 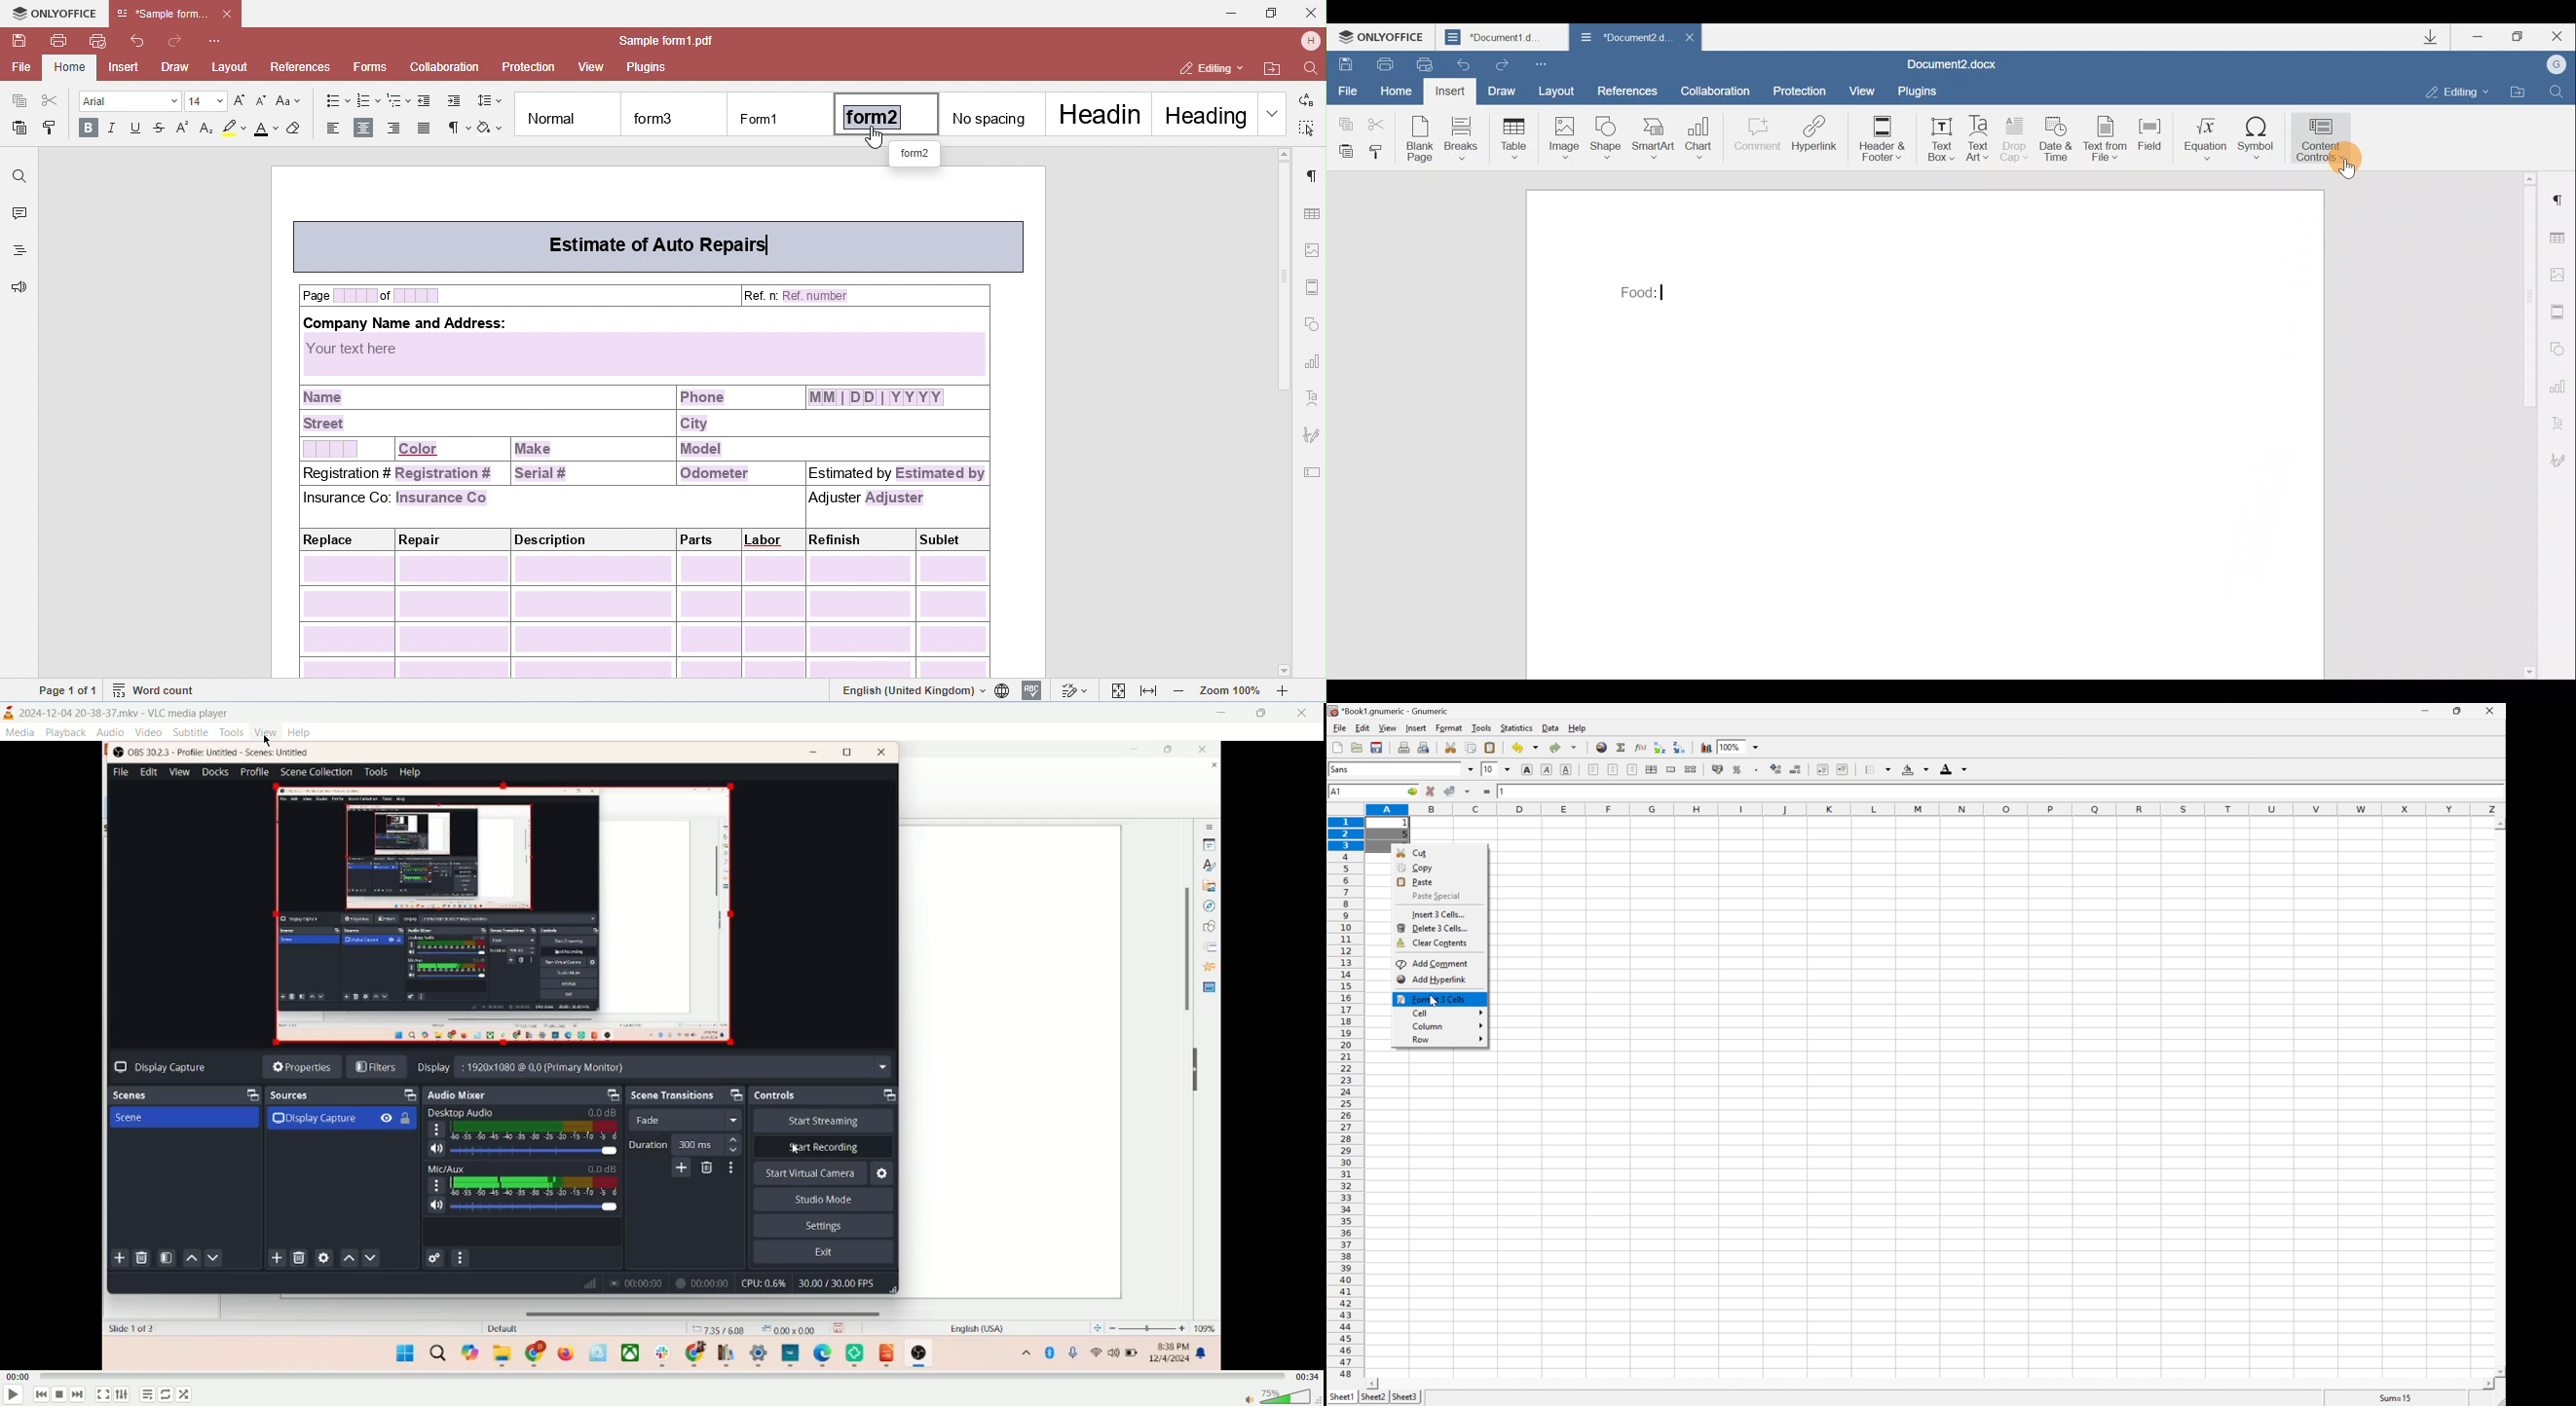 What do you see at coordinates (2526, 423) in the screenshot?
I see `Scroll bar` at bounding box center [2526, 423].